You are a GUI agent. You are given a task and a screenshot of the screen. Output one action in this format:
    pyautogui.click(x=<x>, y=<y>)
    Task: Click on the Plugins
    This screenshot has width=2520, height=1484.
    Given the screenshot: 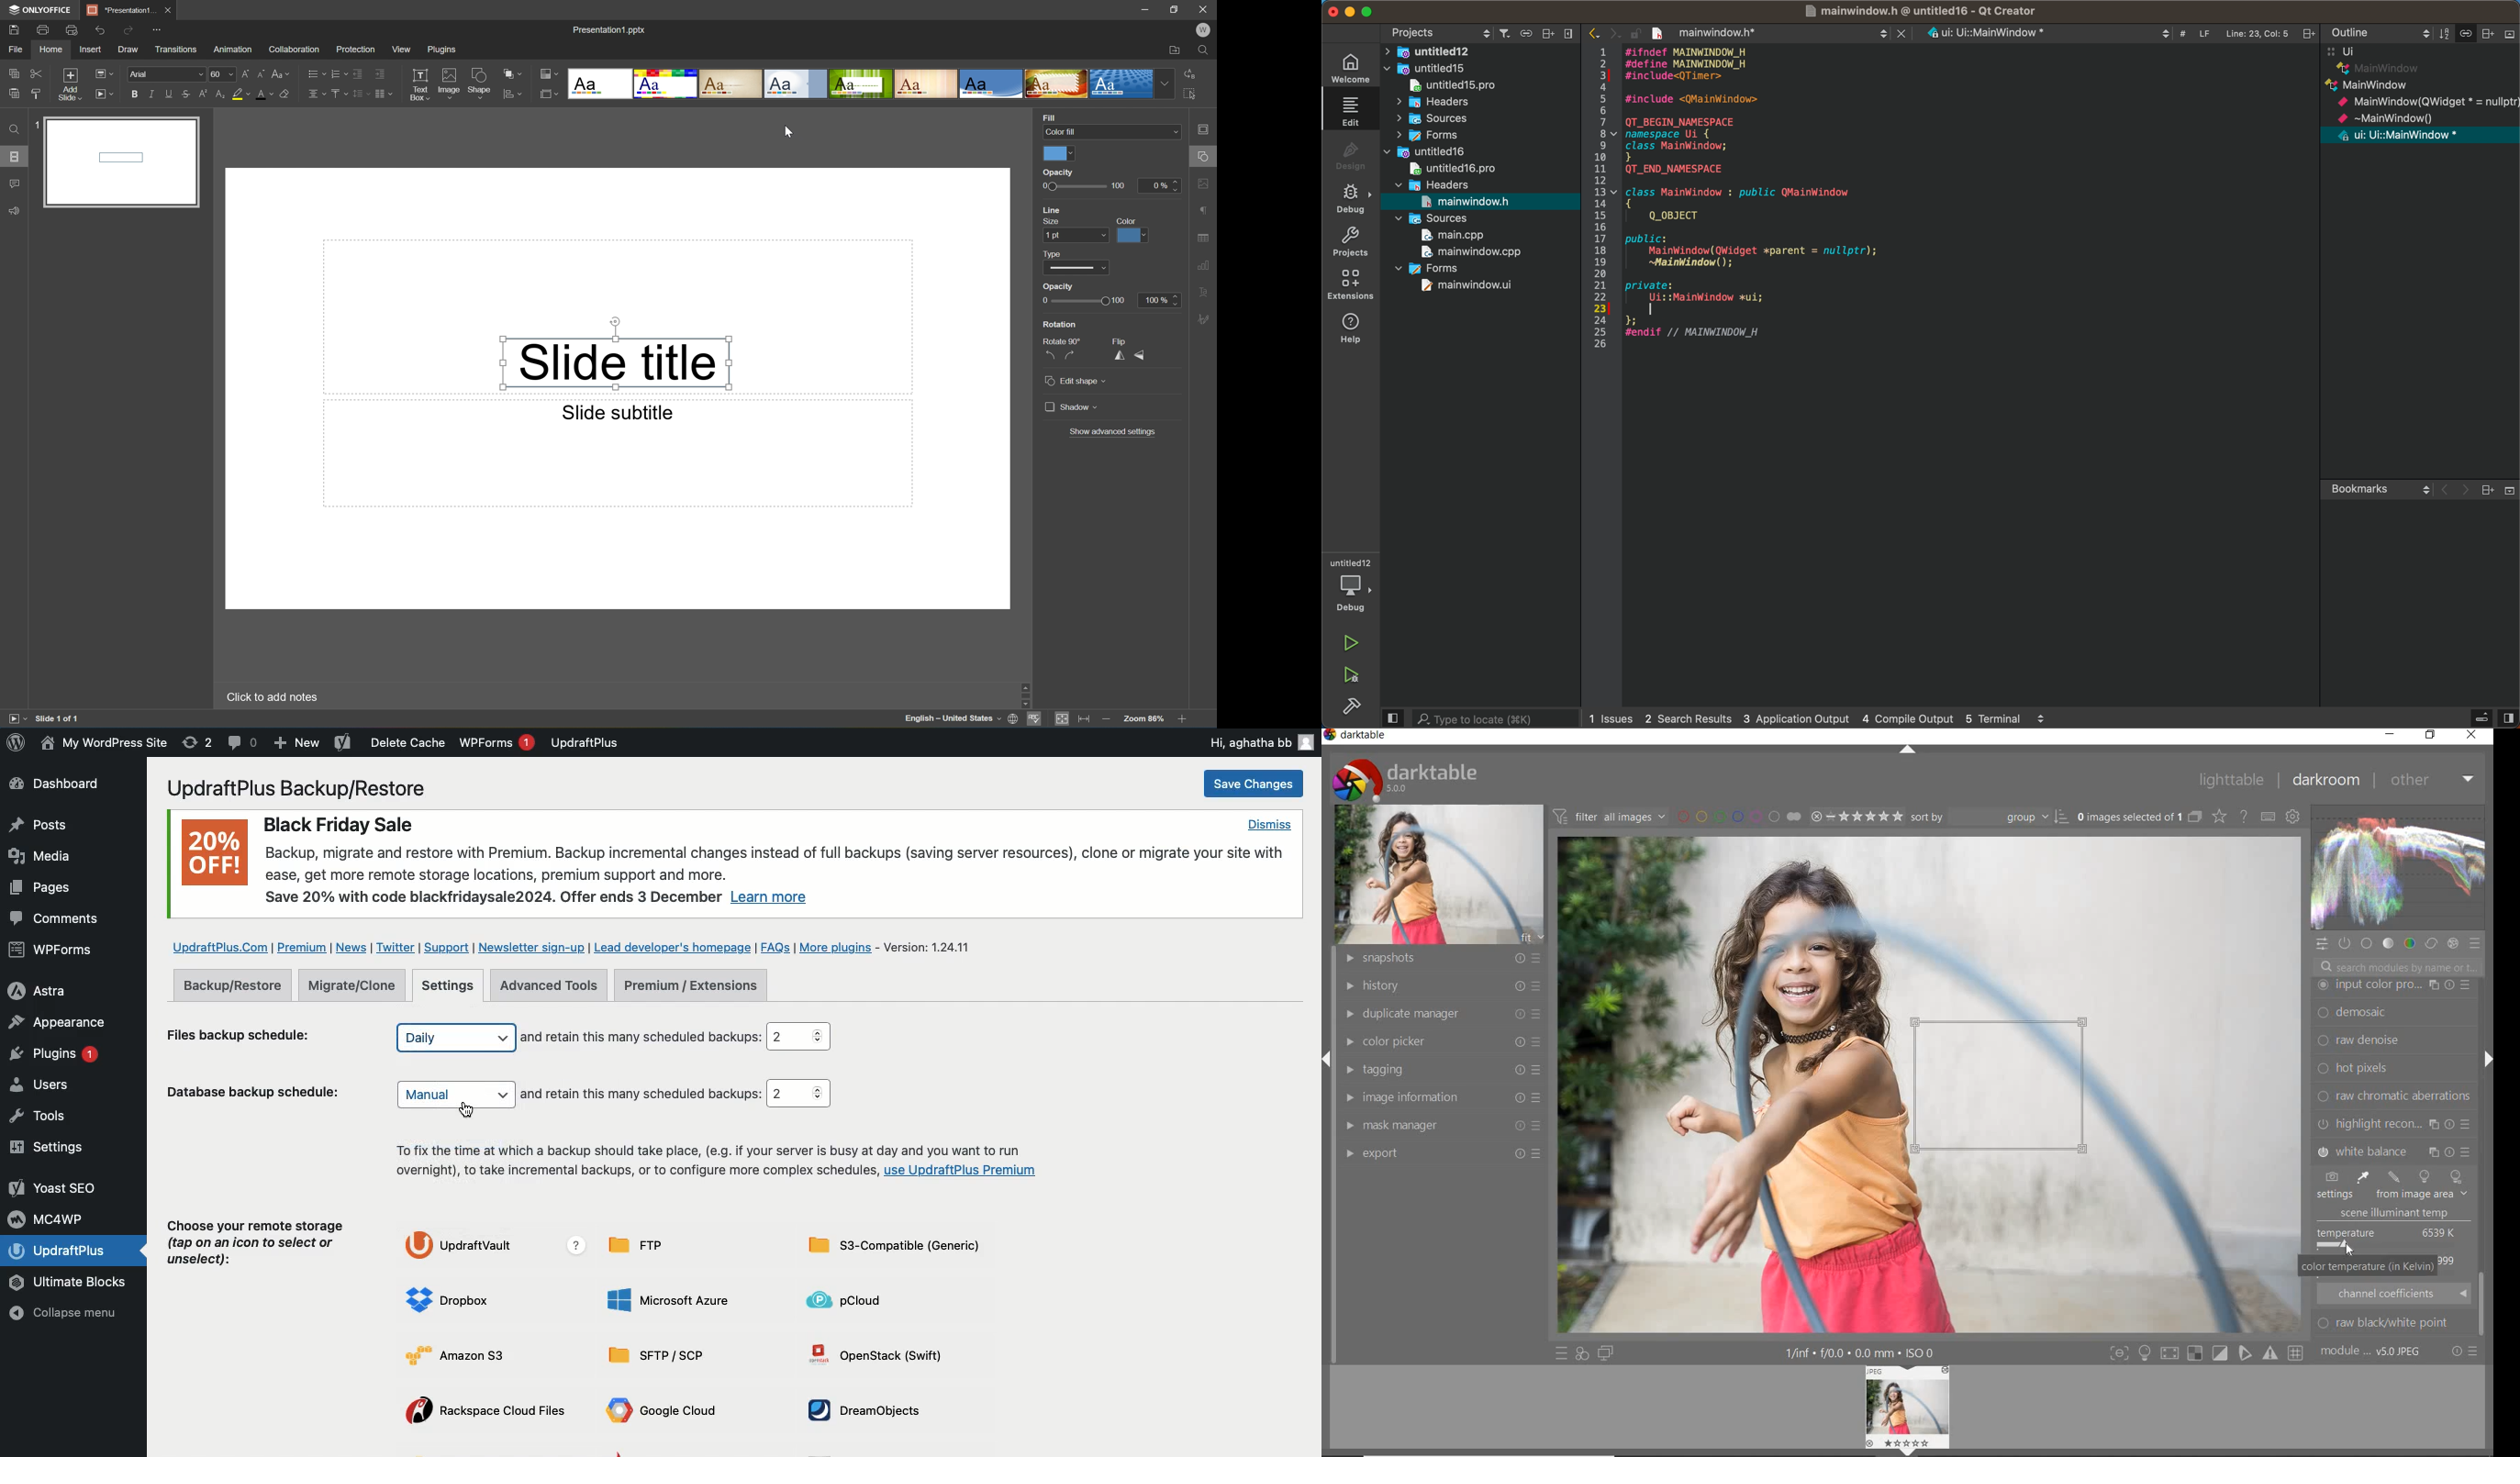 What is the action you would take?
    pyautogui.click(x=441, y=49)
    